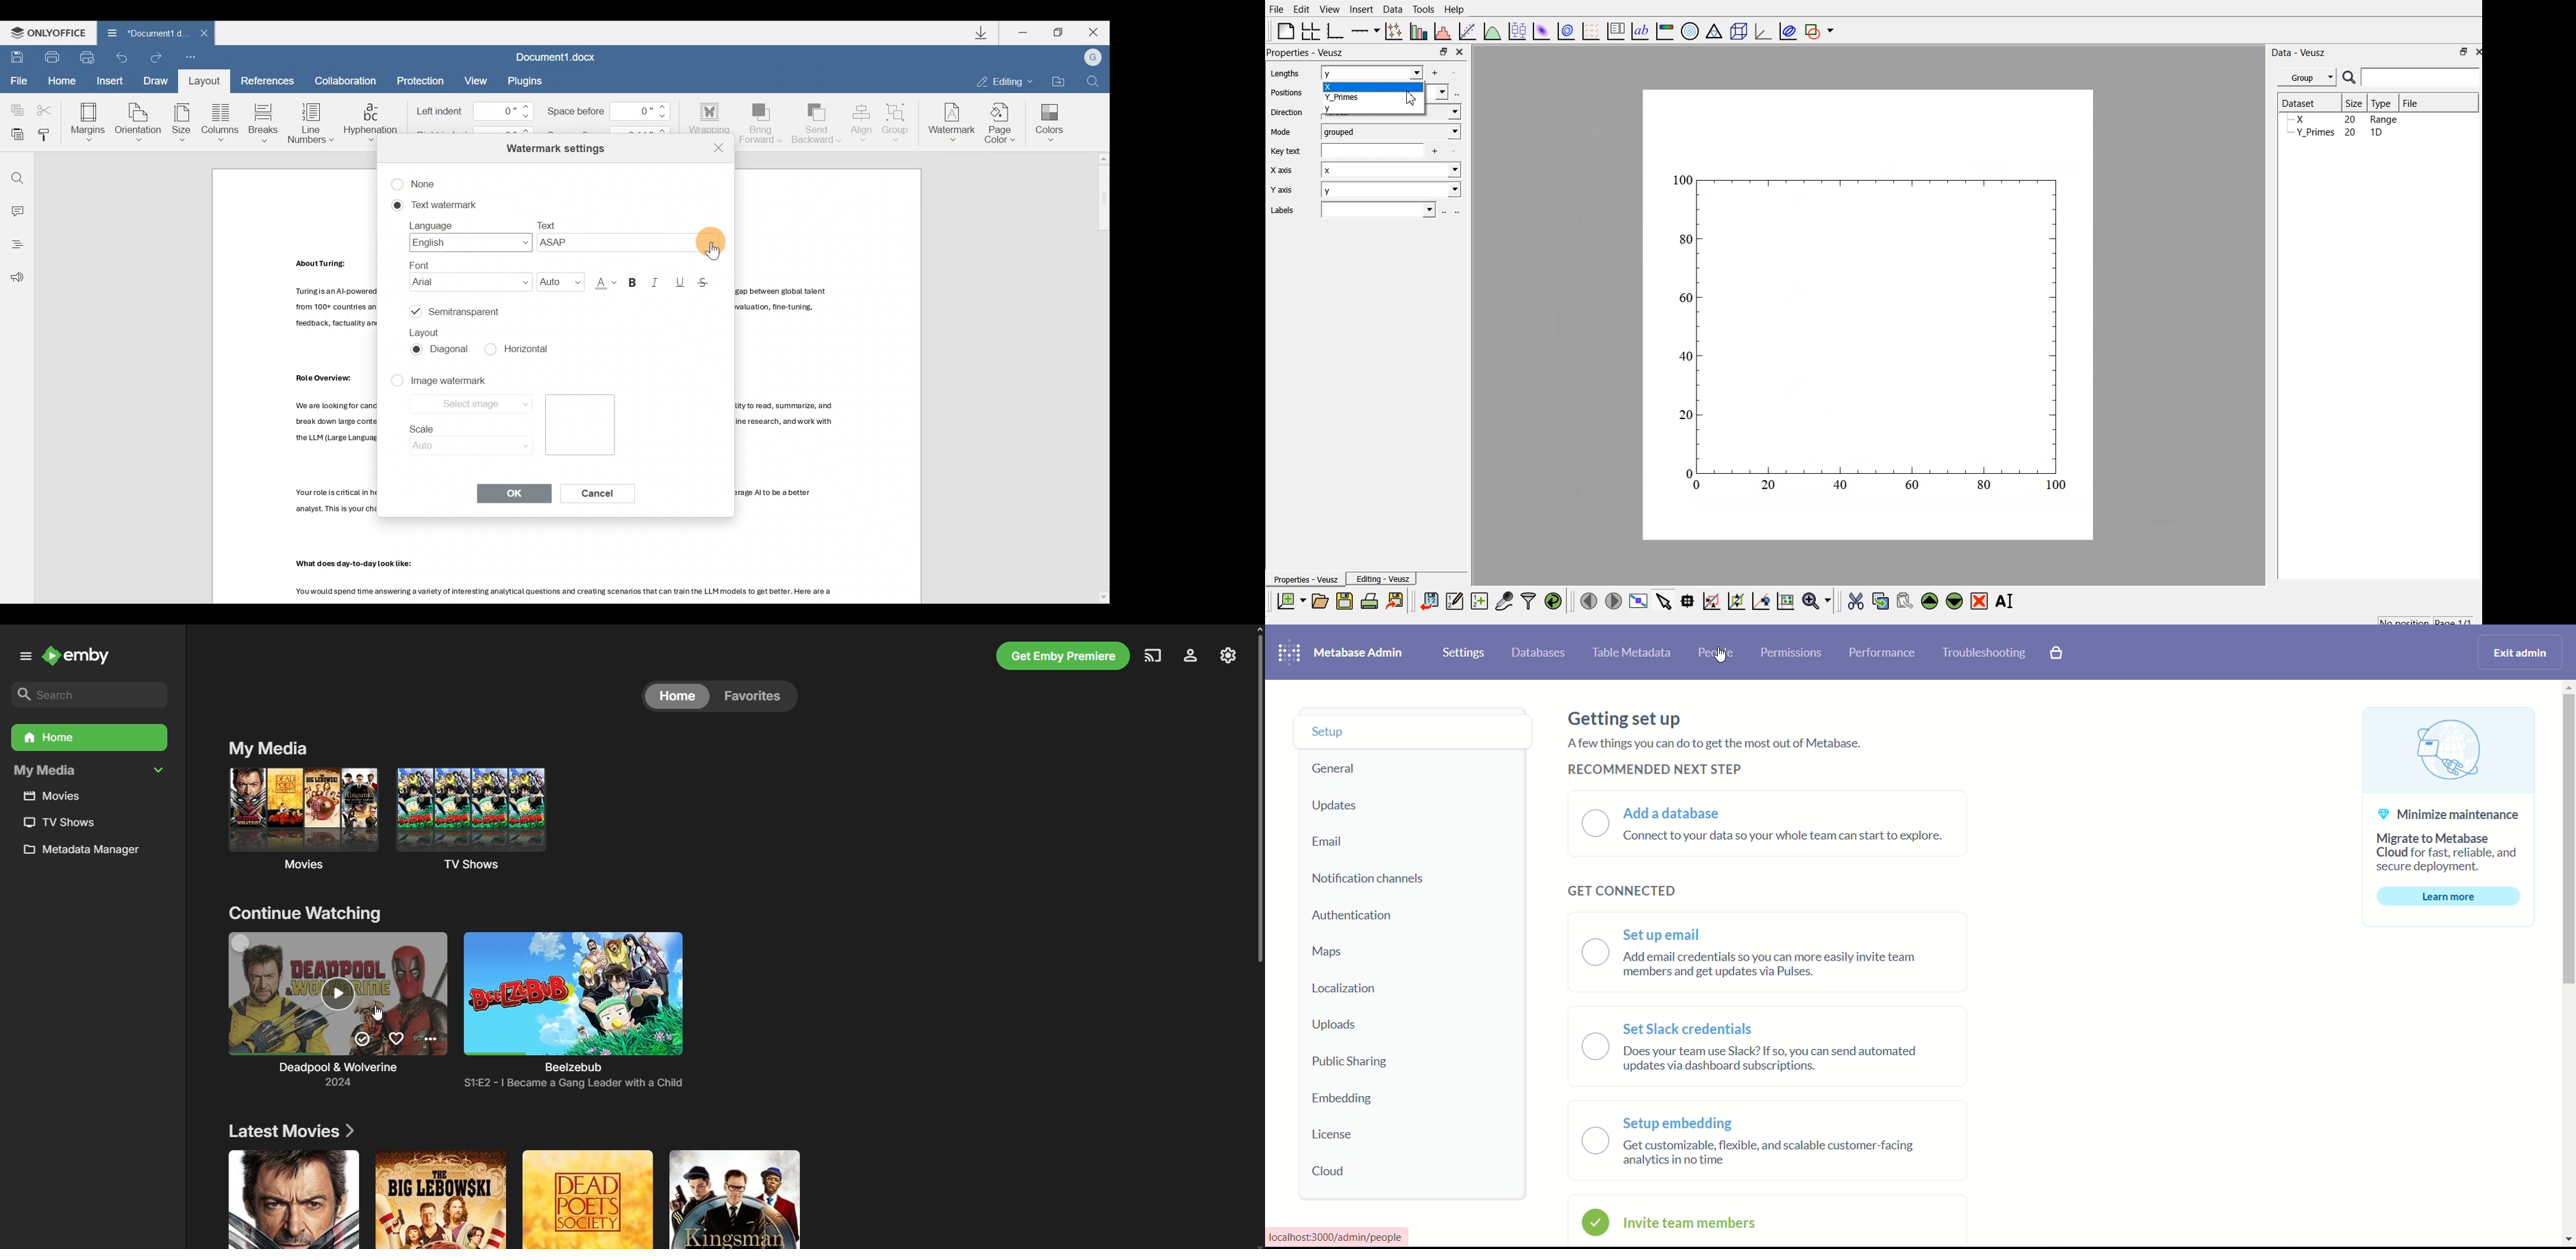 The width and height of the screenshot is (2576, 1260). What do you see at coordinates (359, 564) in the screenshot?
I see `` at bounding box center [359, 564].